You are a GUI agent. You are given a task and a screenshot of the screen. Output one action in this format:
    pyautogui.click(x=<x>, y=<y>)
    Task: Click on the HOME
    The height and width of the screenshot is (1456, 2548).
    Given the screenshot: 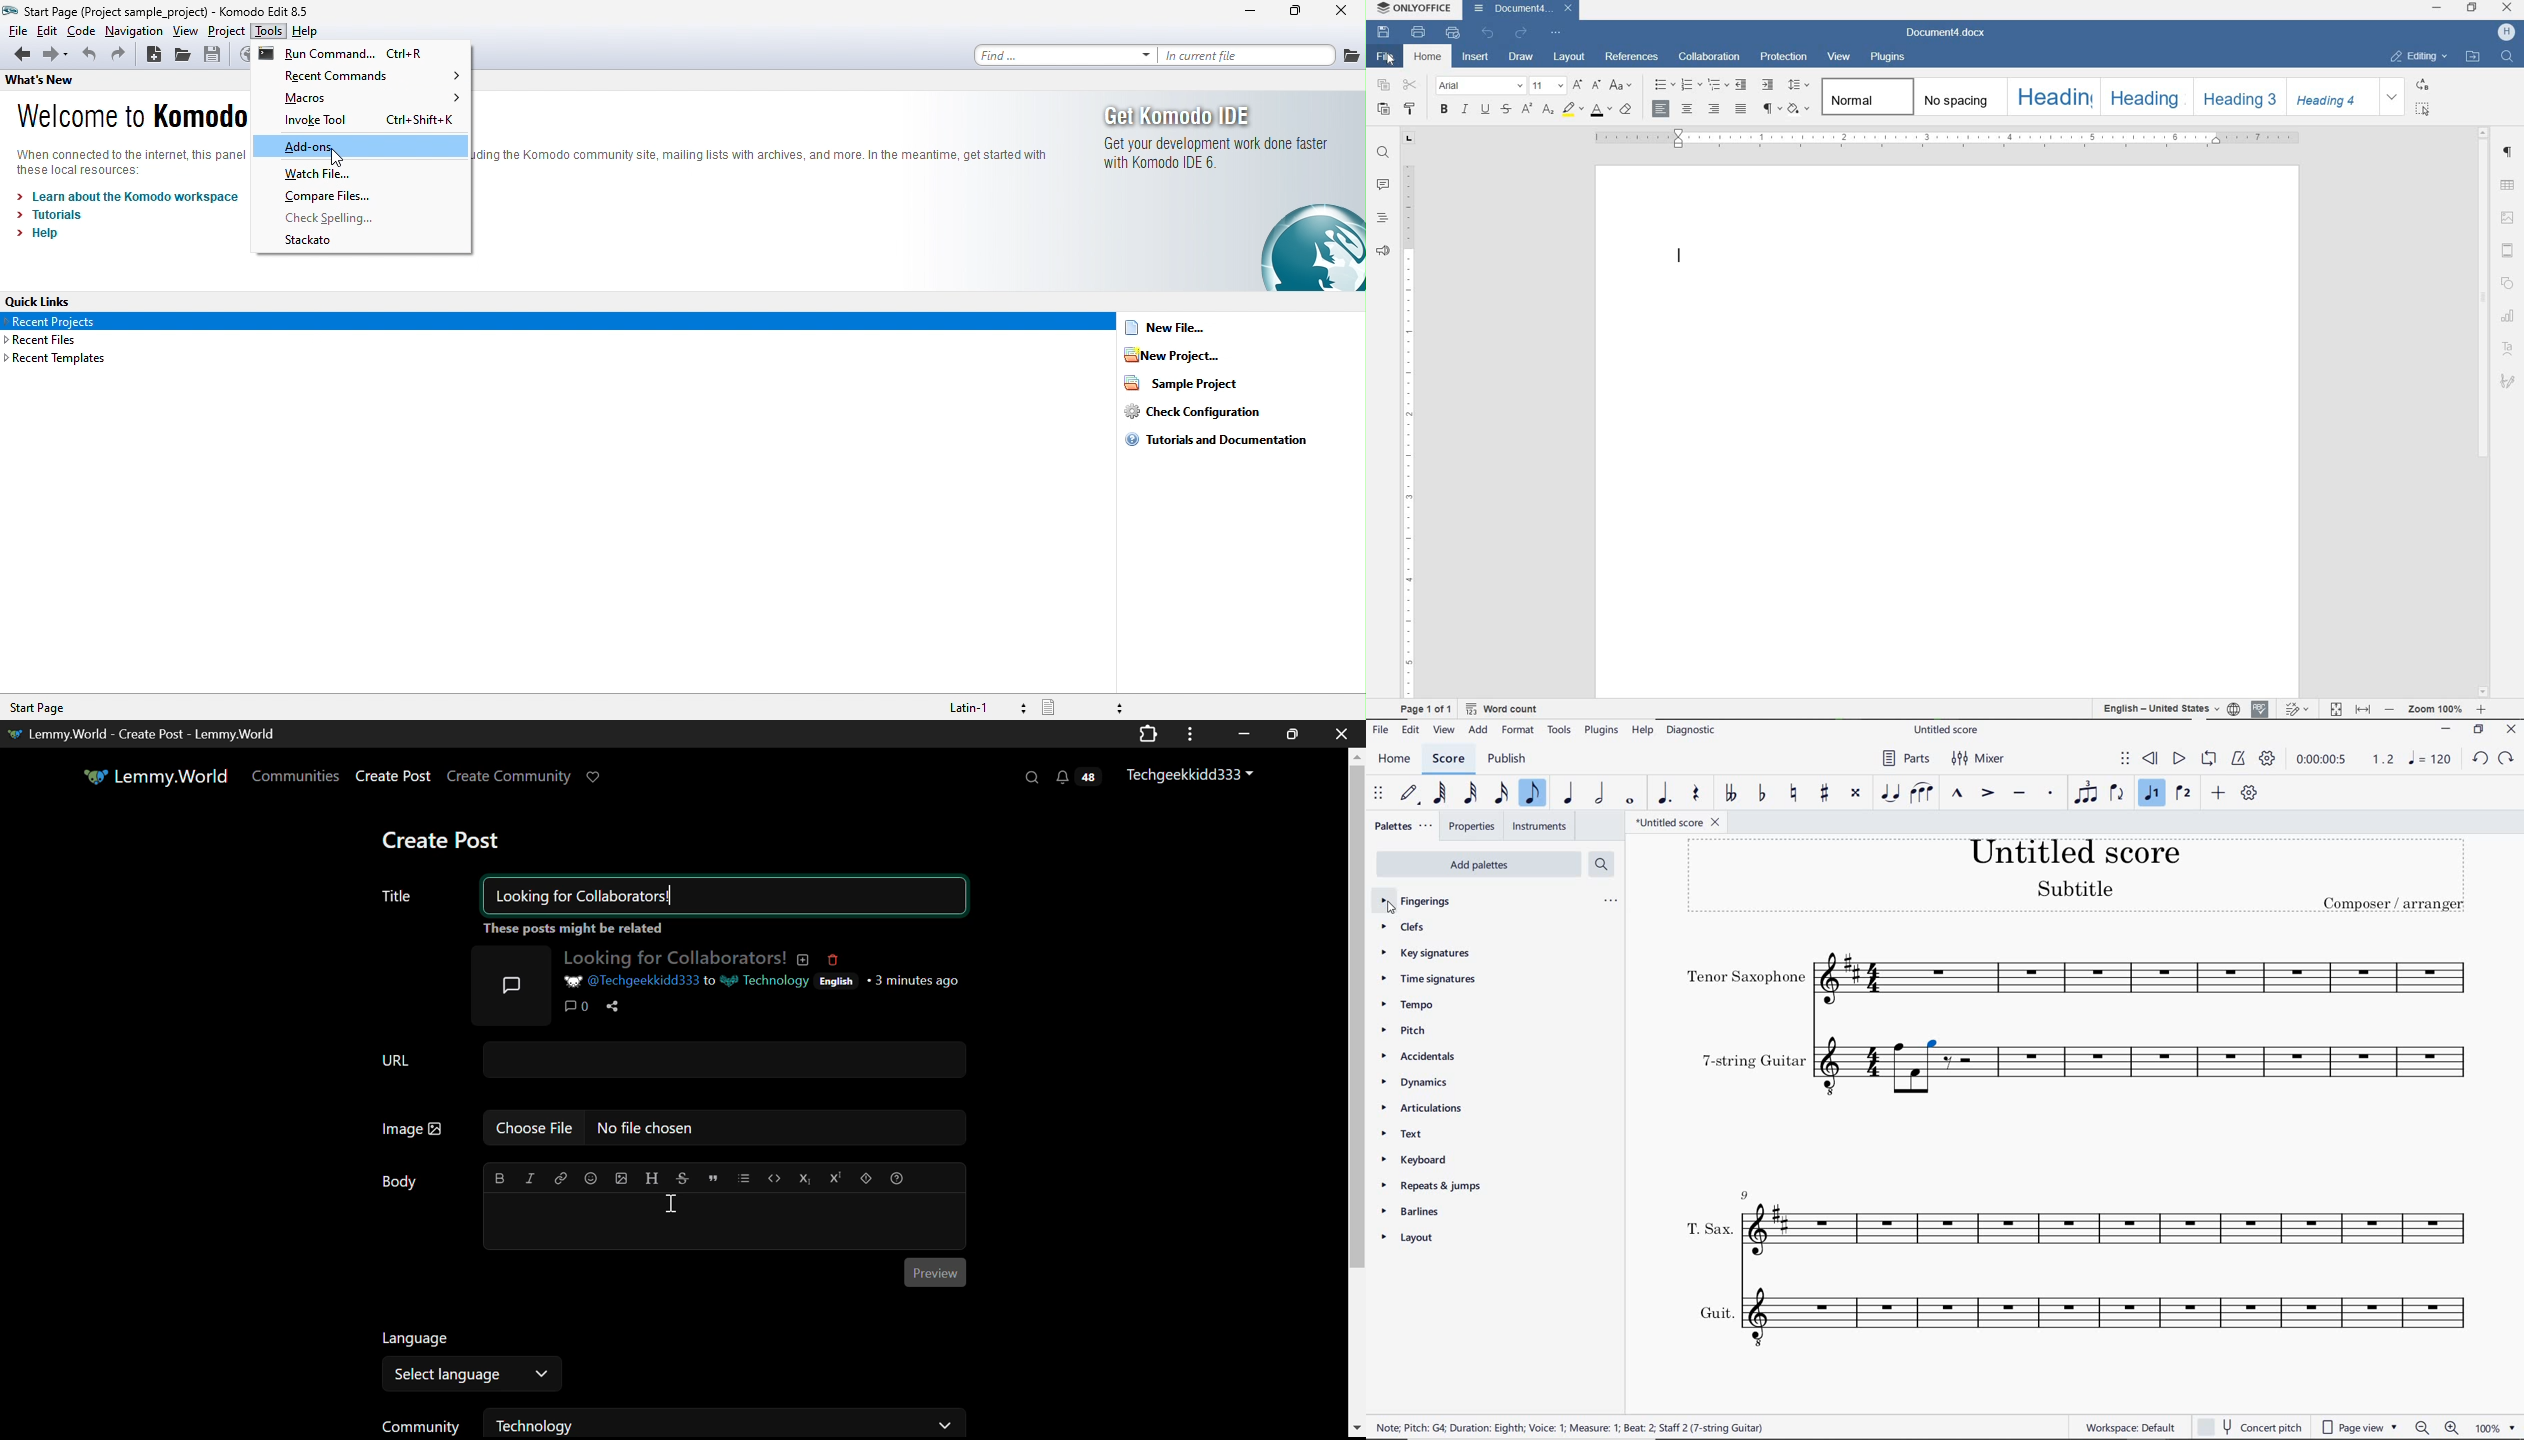 What is the action you would take?
    pyautogui.click(x=1398, y=760)
    